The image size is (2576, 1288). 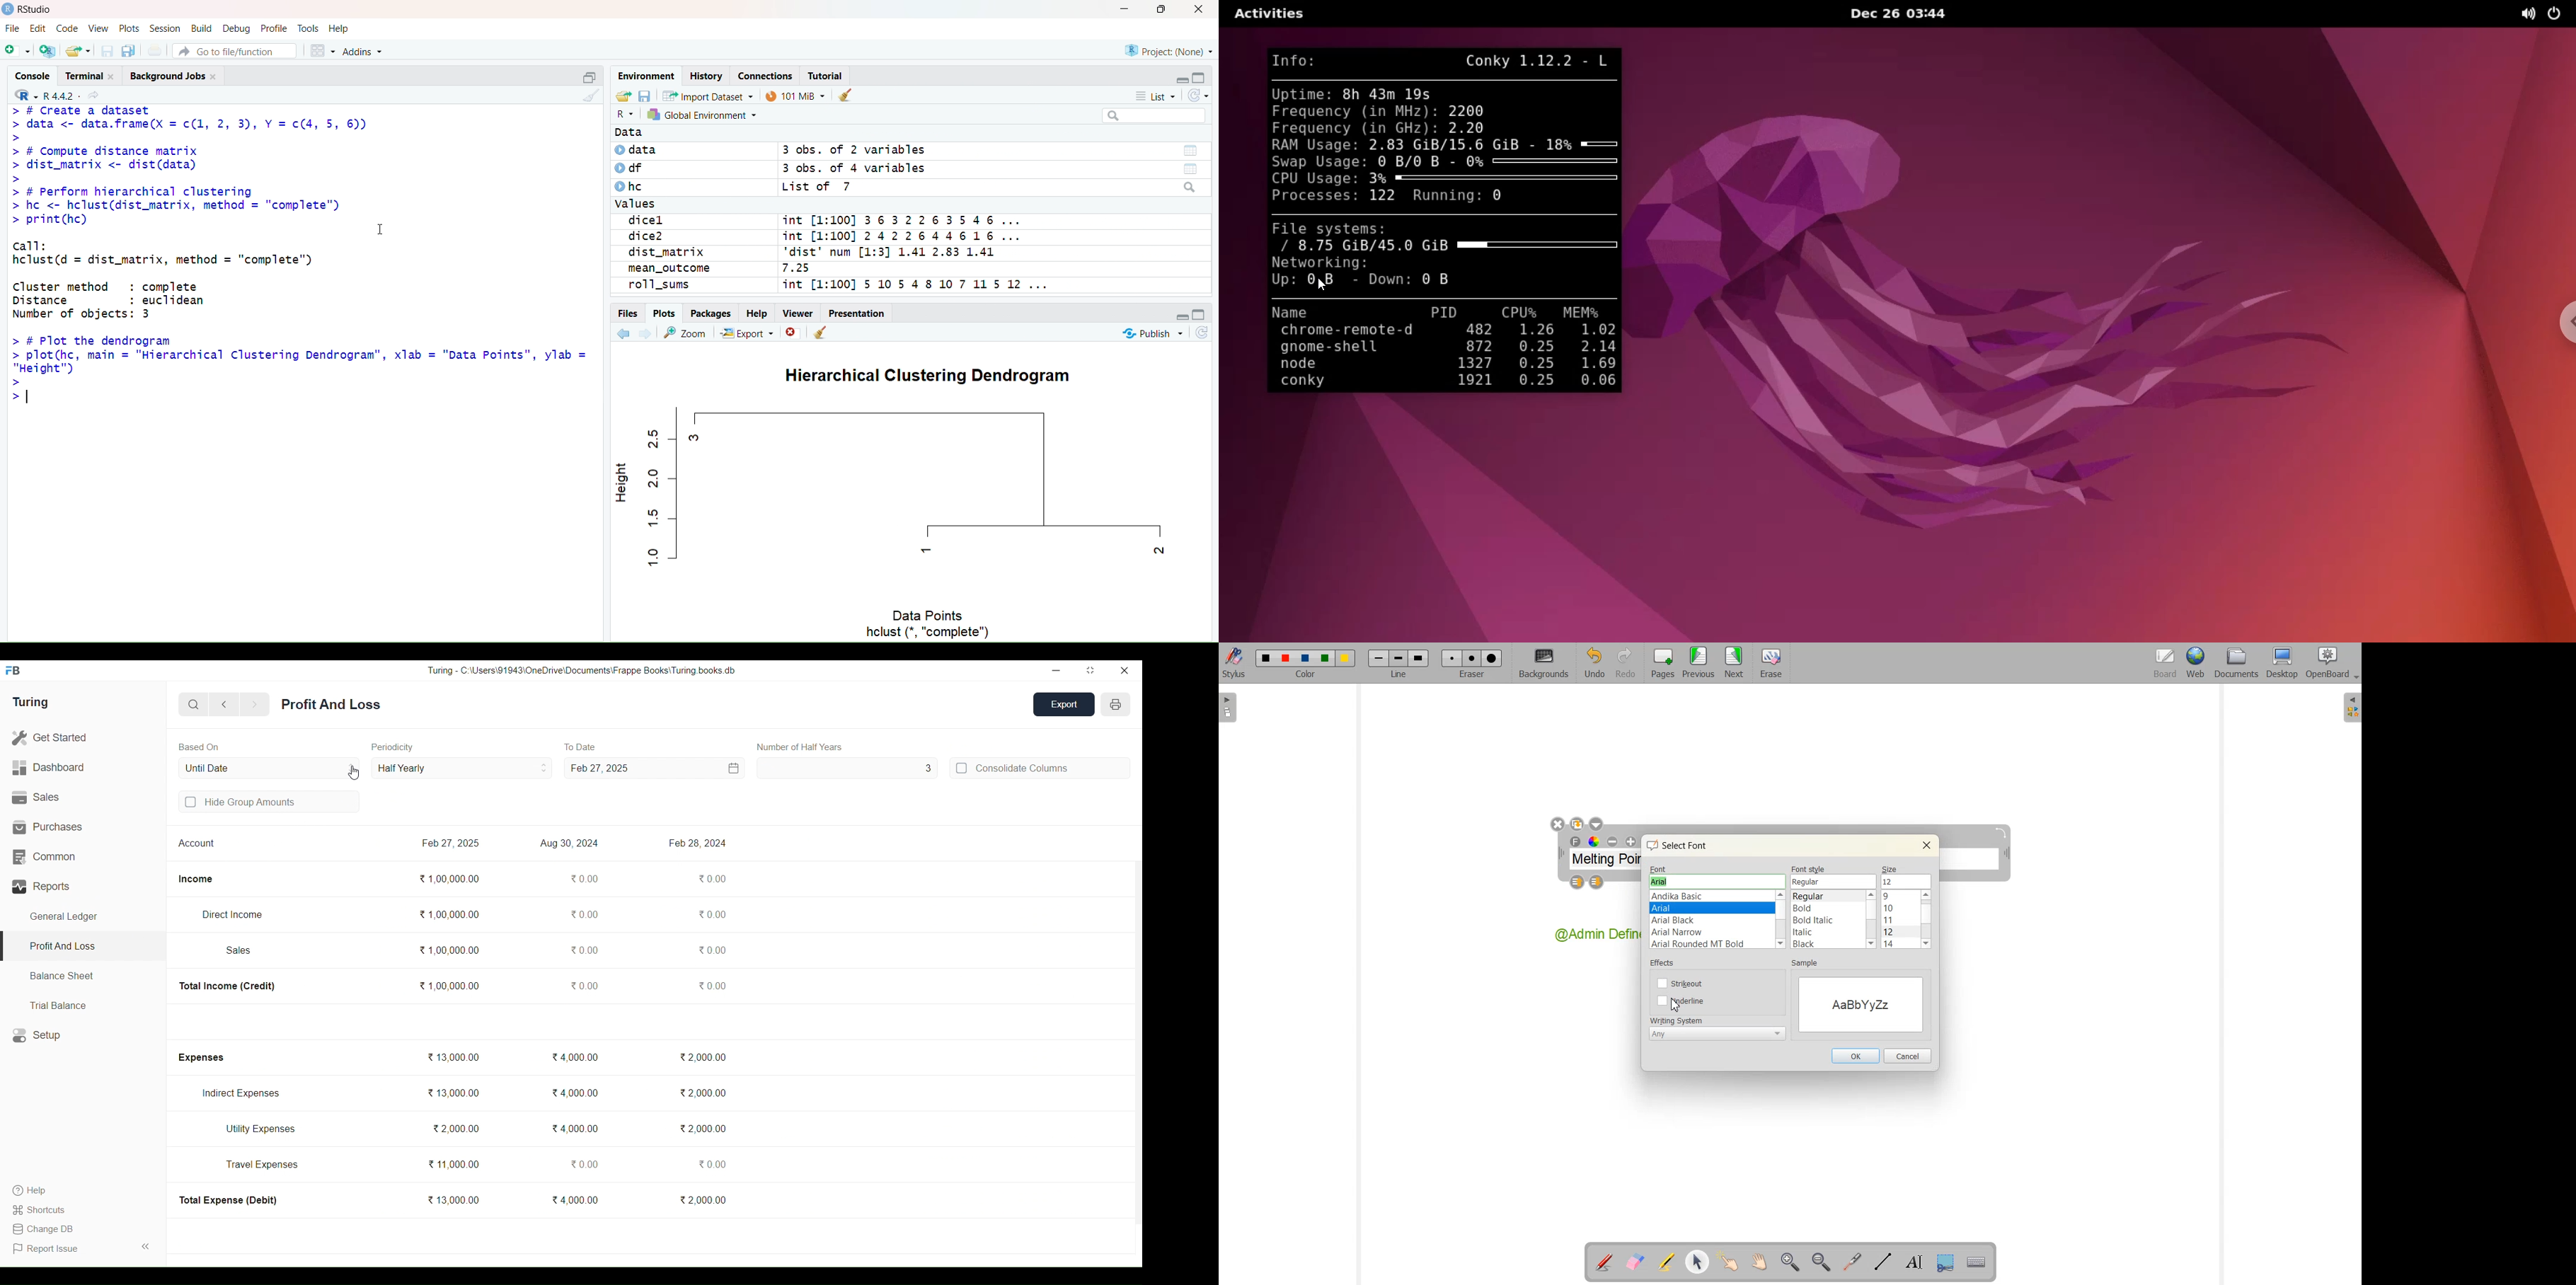 I want to click on Purchases, so click(x=83, y=827).